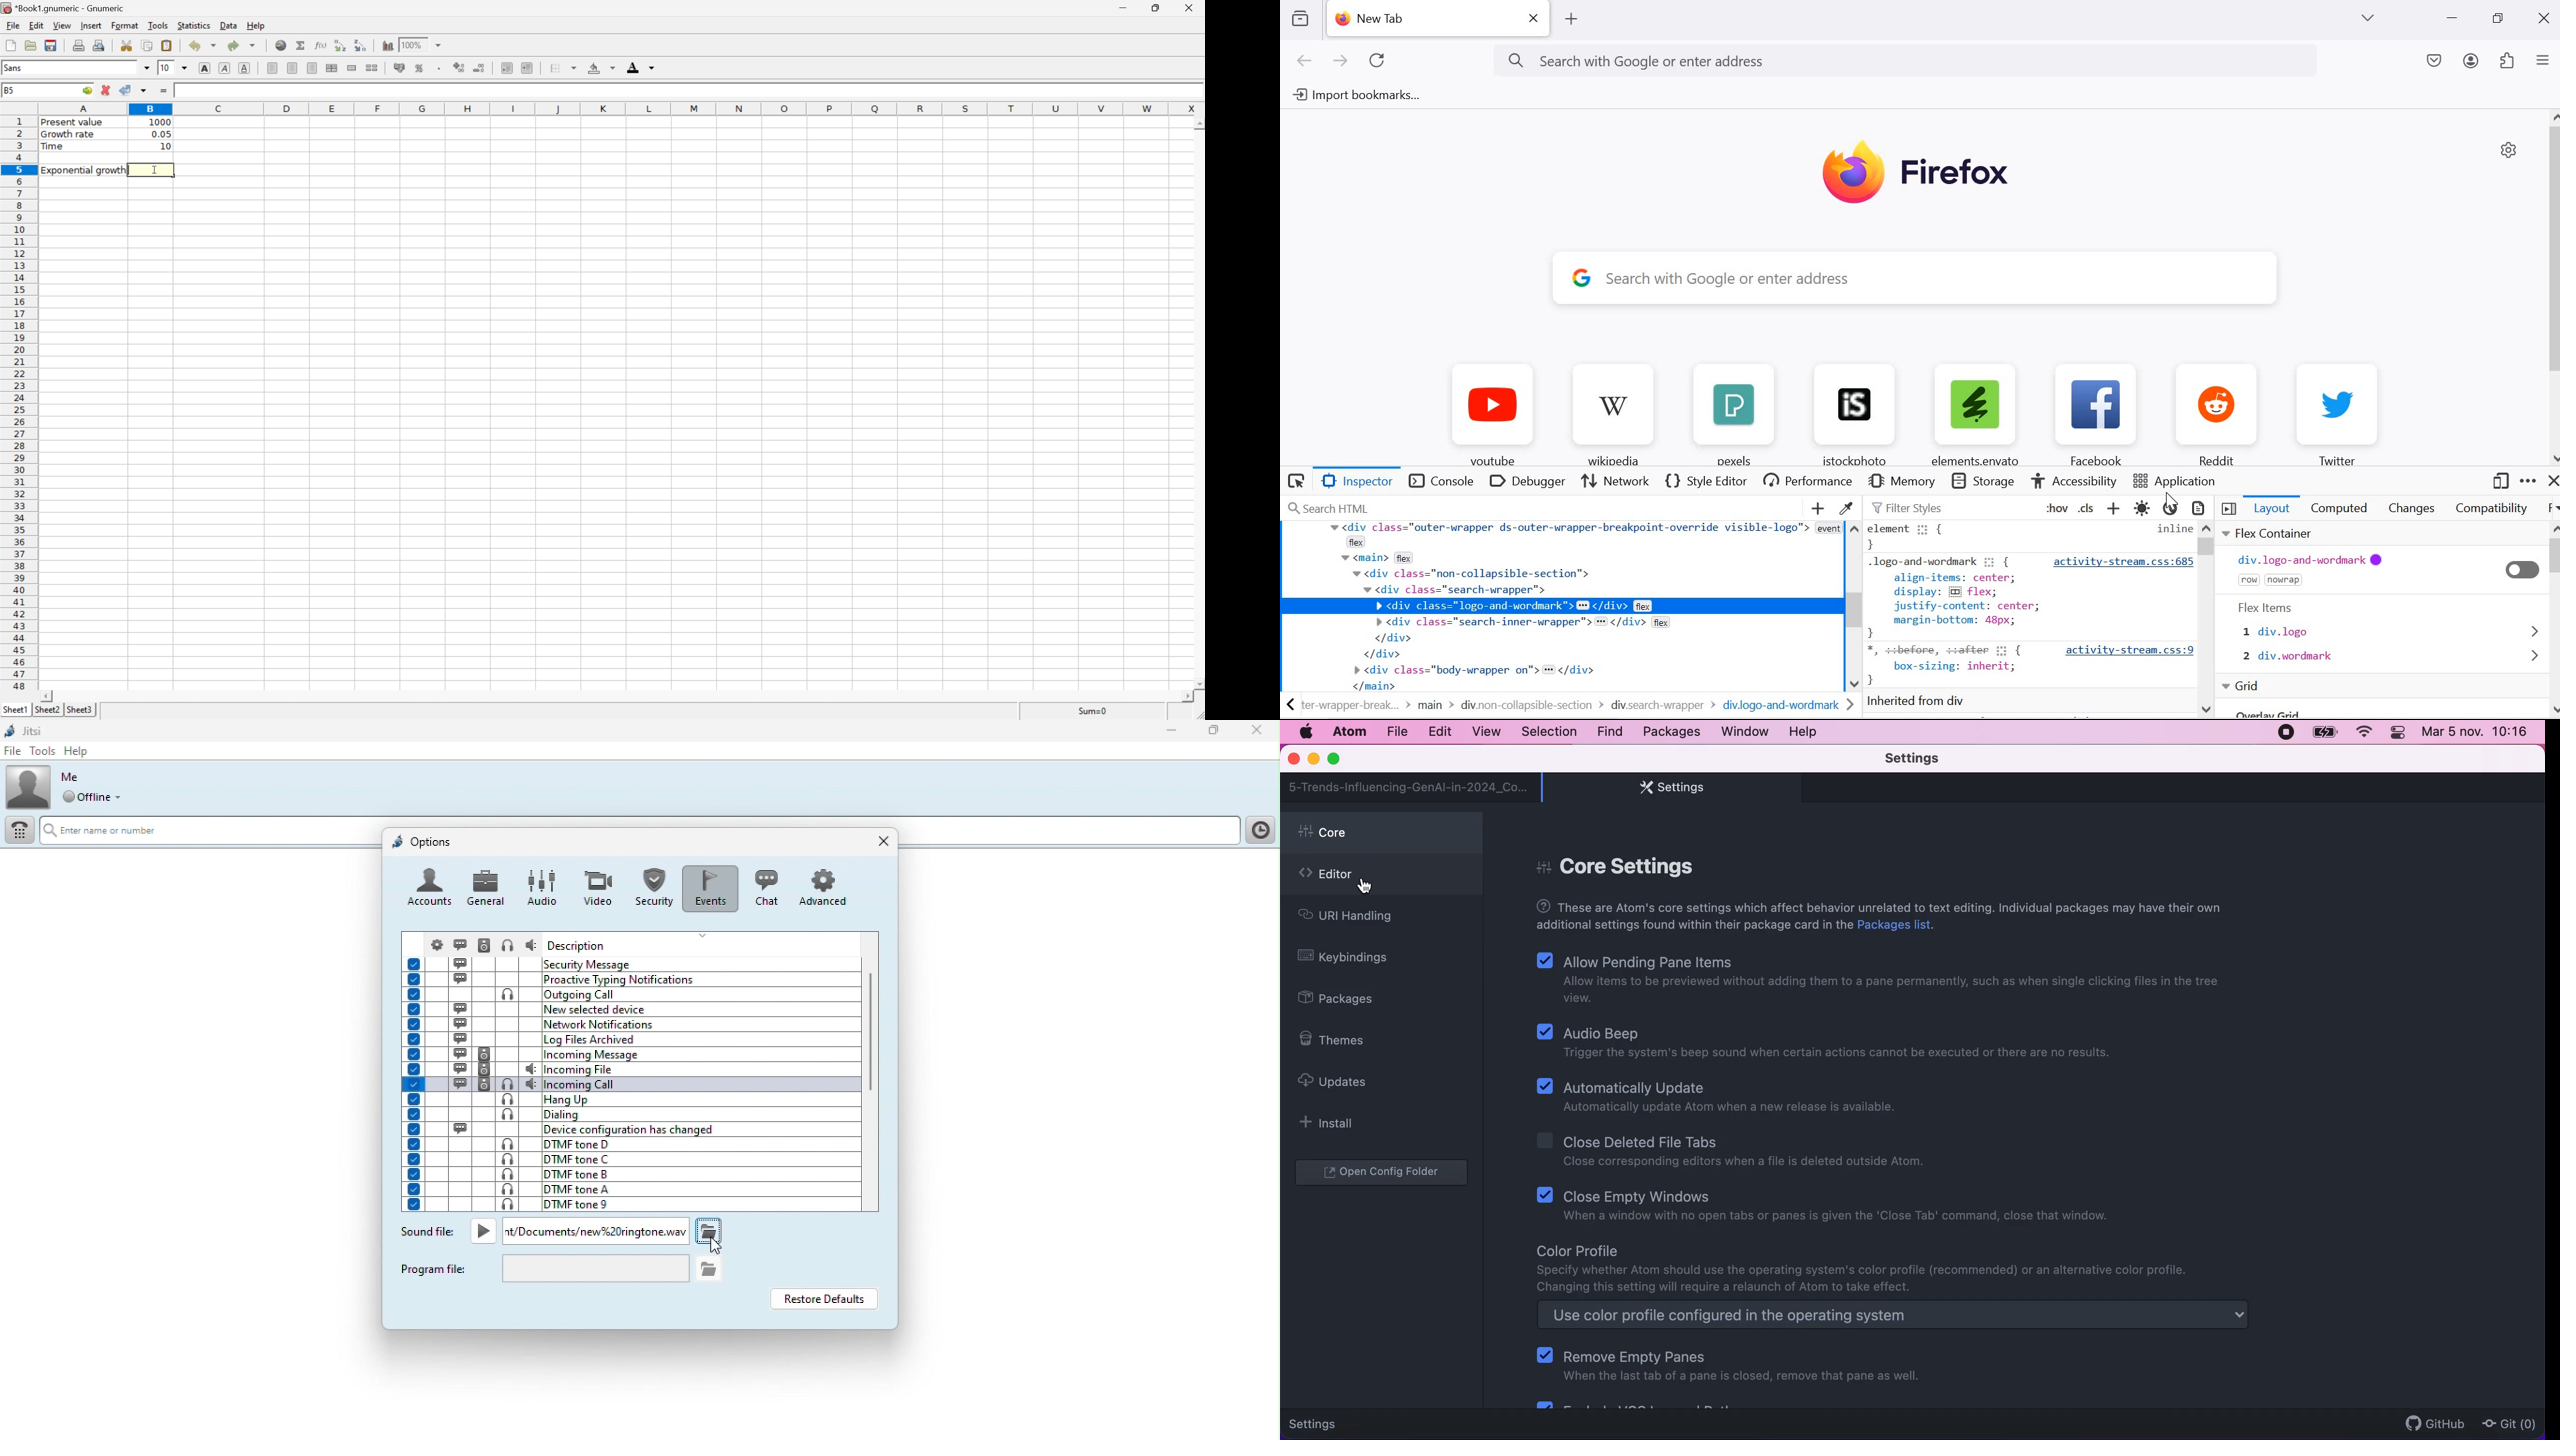  Describe the element at coordinates (81, 710) in the screenshot. I see `Sheet3` at that location.